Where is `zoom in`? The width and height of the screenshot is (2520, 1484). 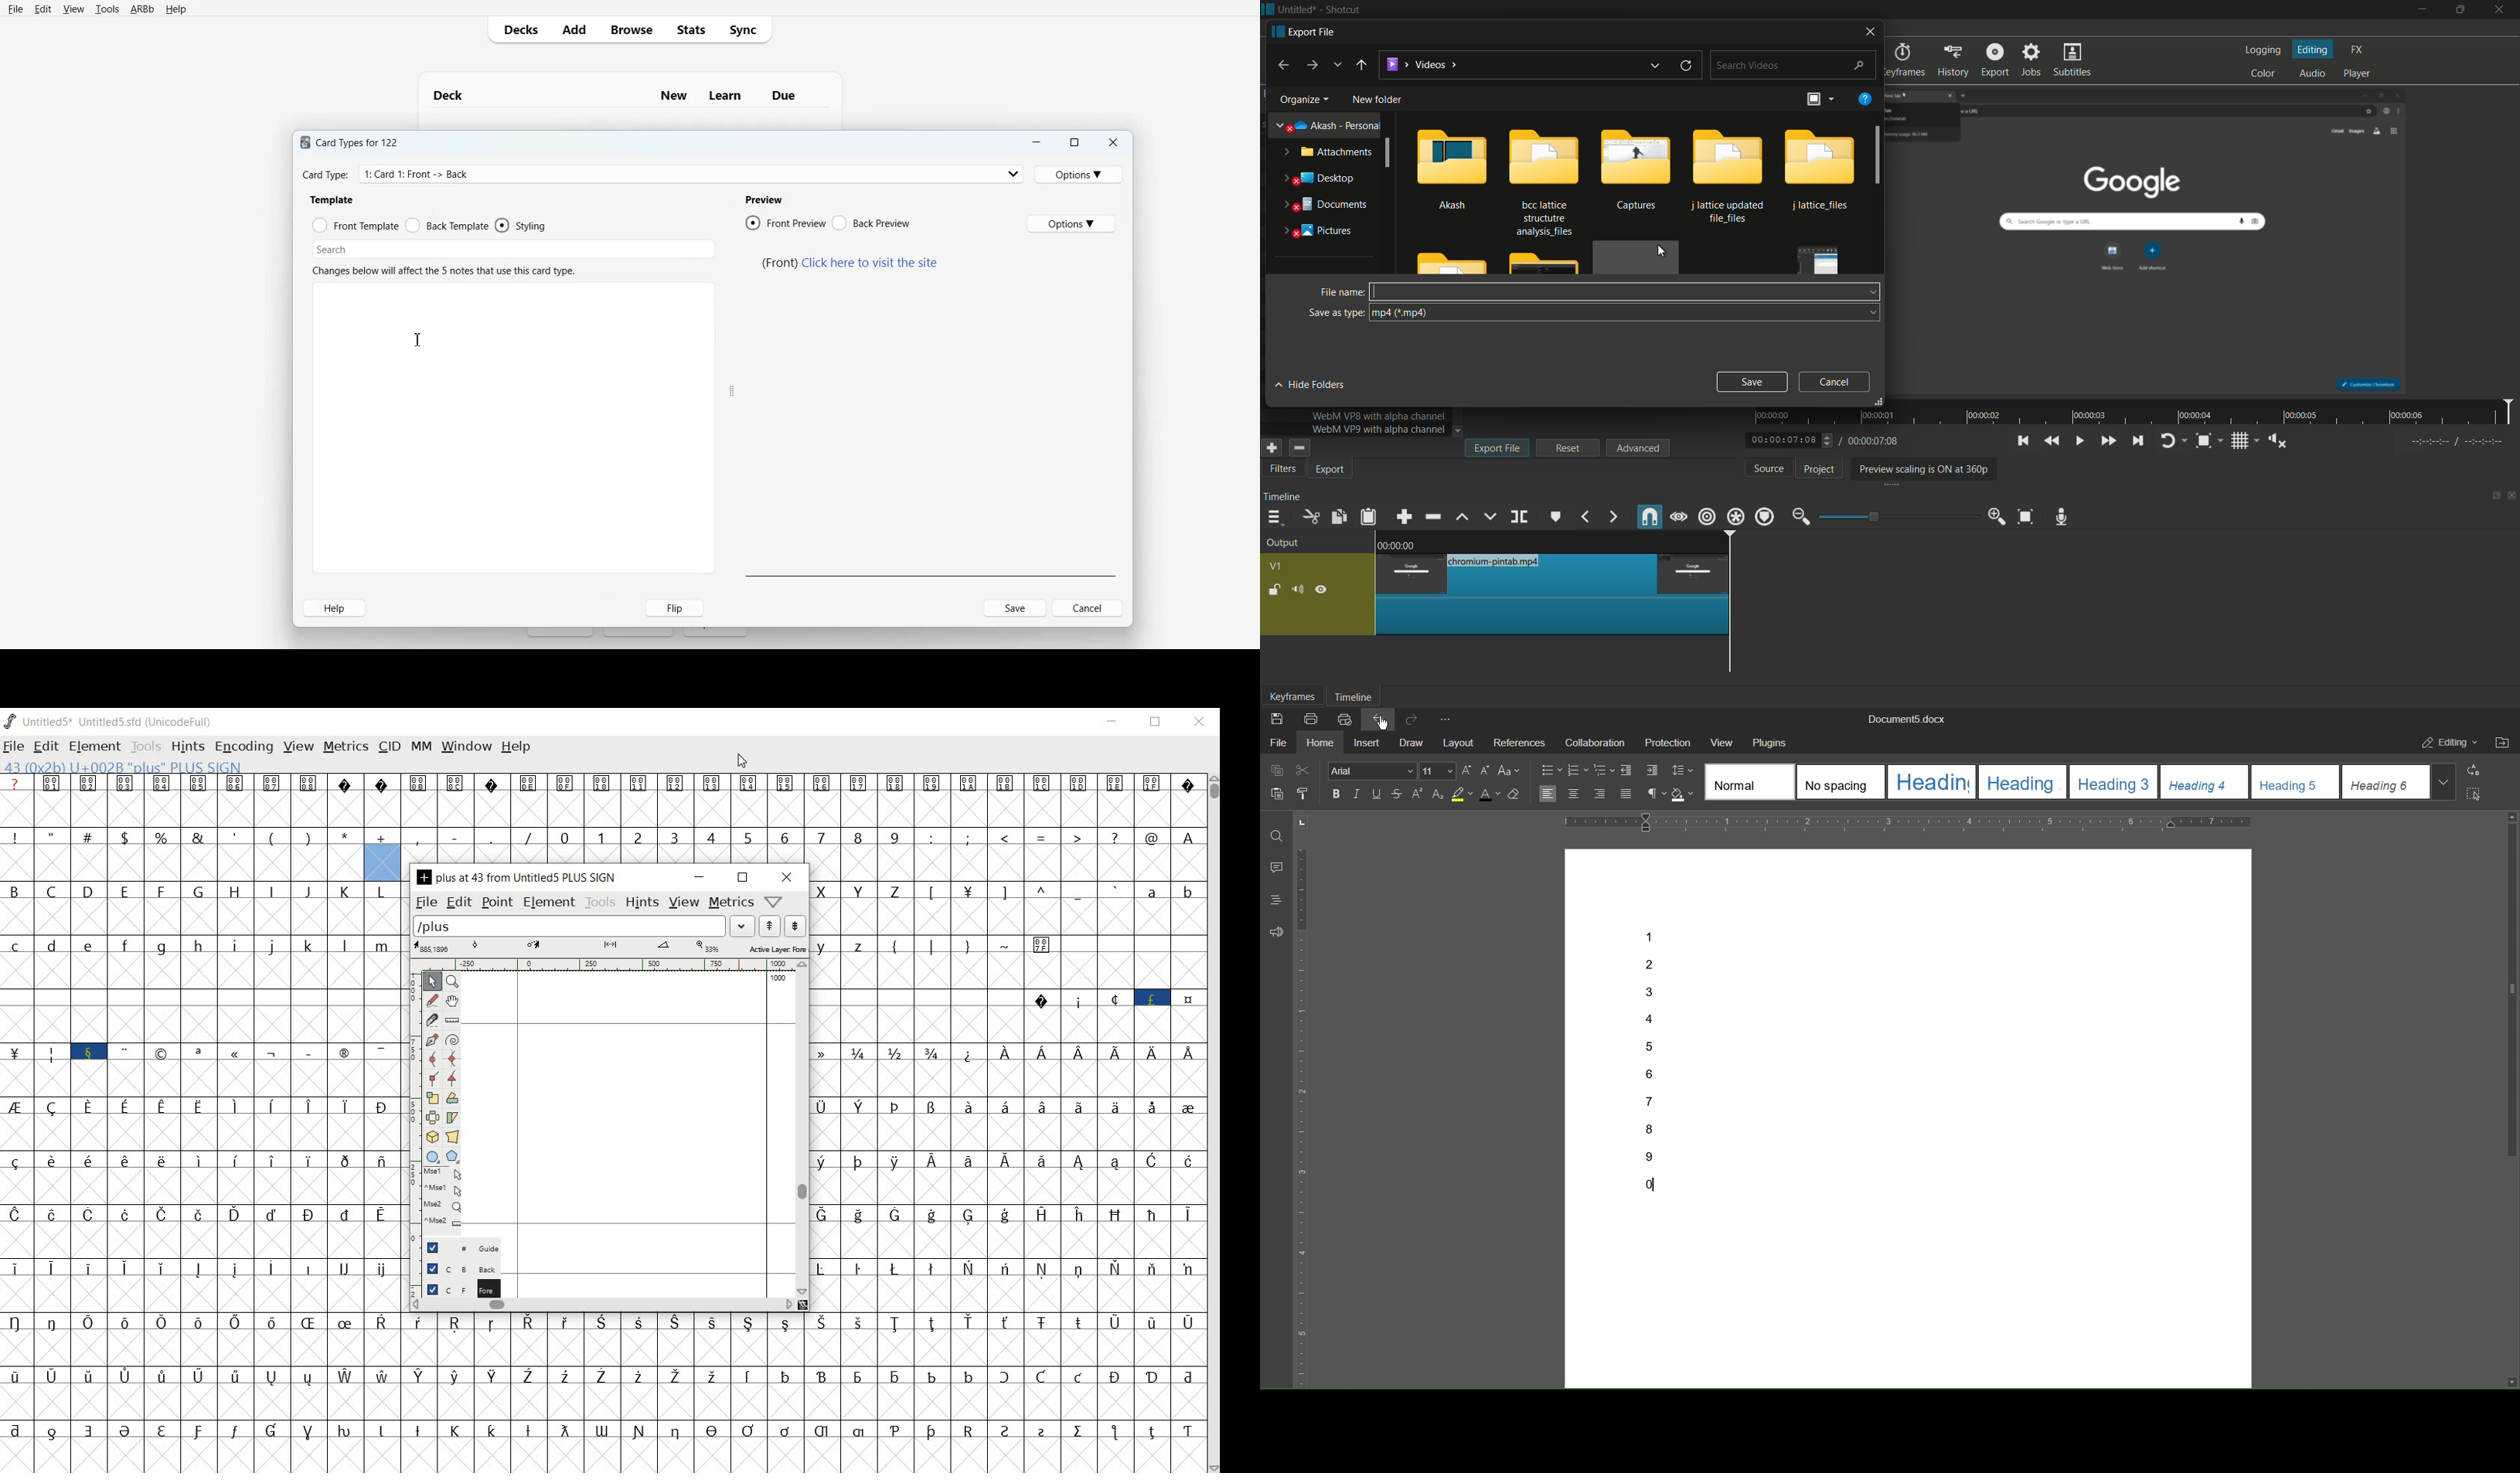
zoom in is located at coordinates (1998, 516).